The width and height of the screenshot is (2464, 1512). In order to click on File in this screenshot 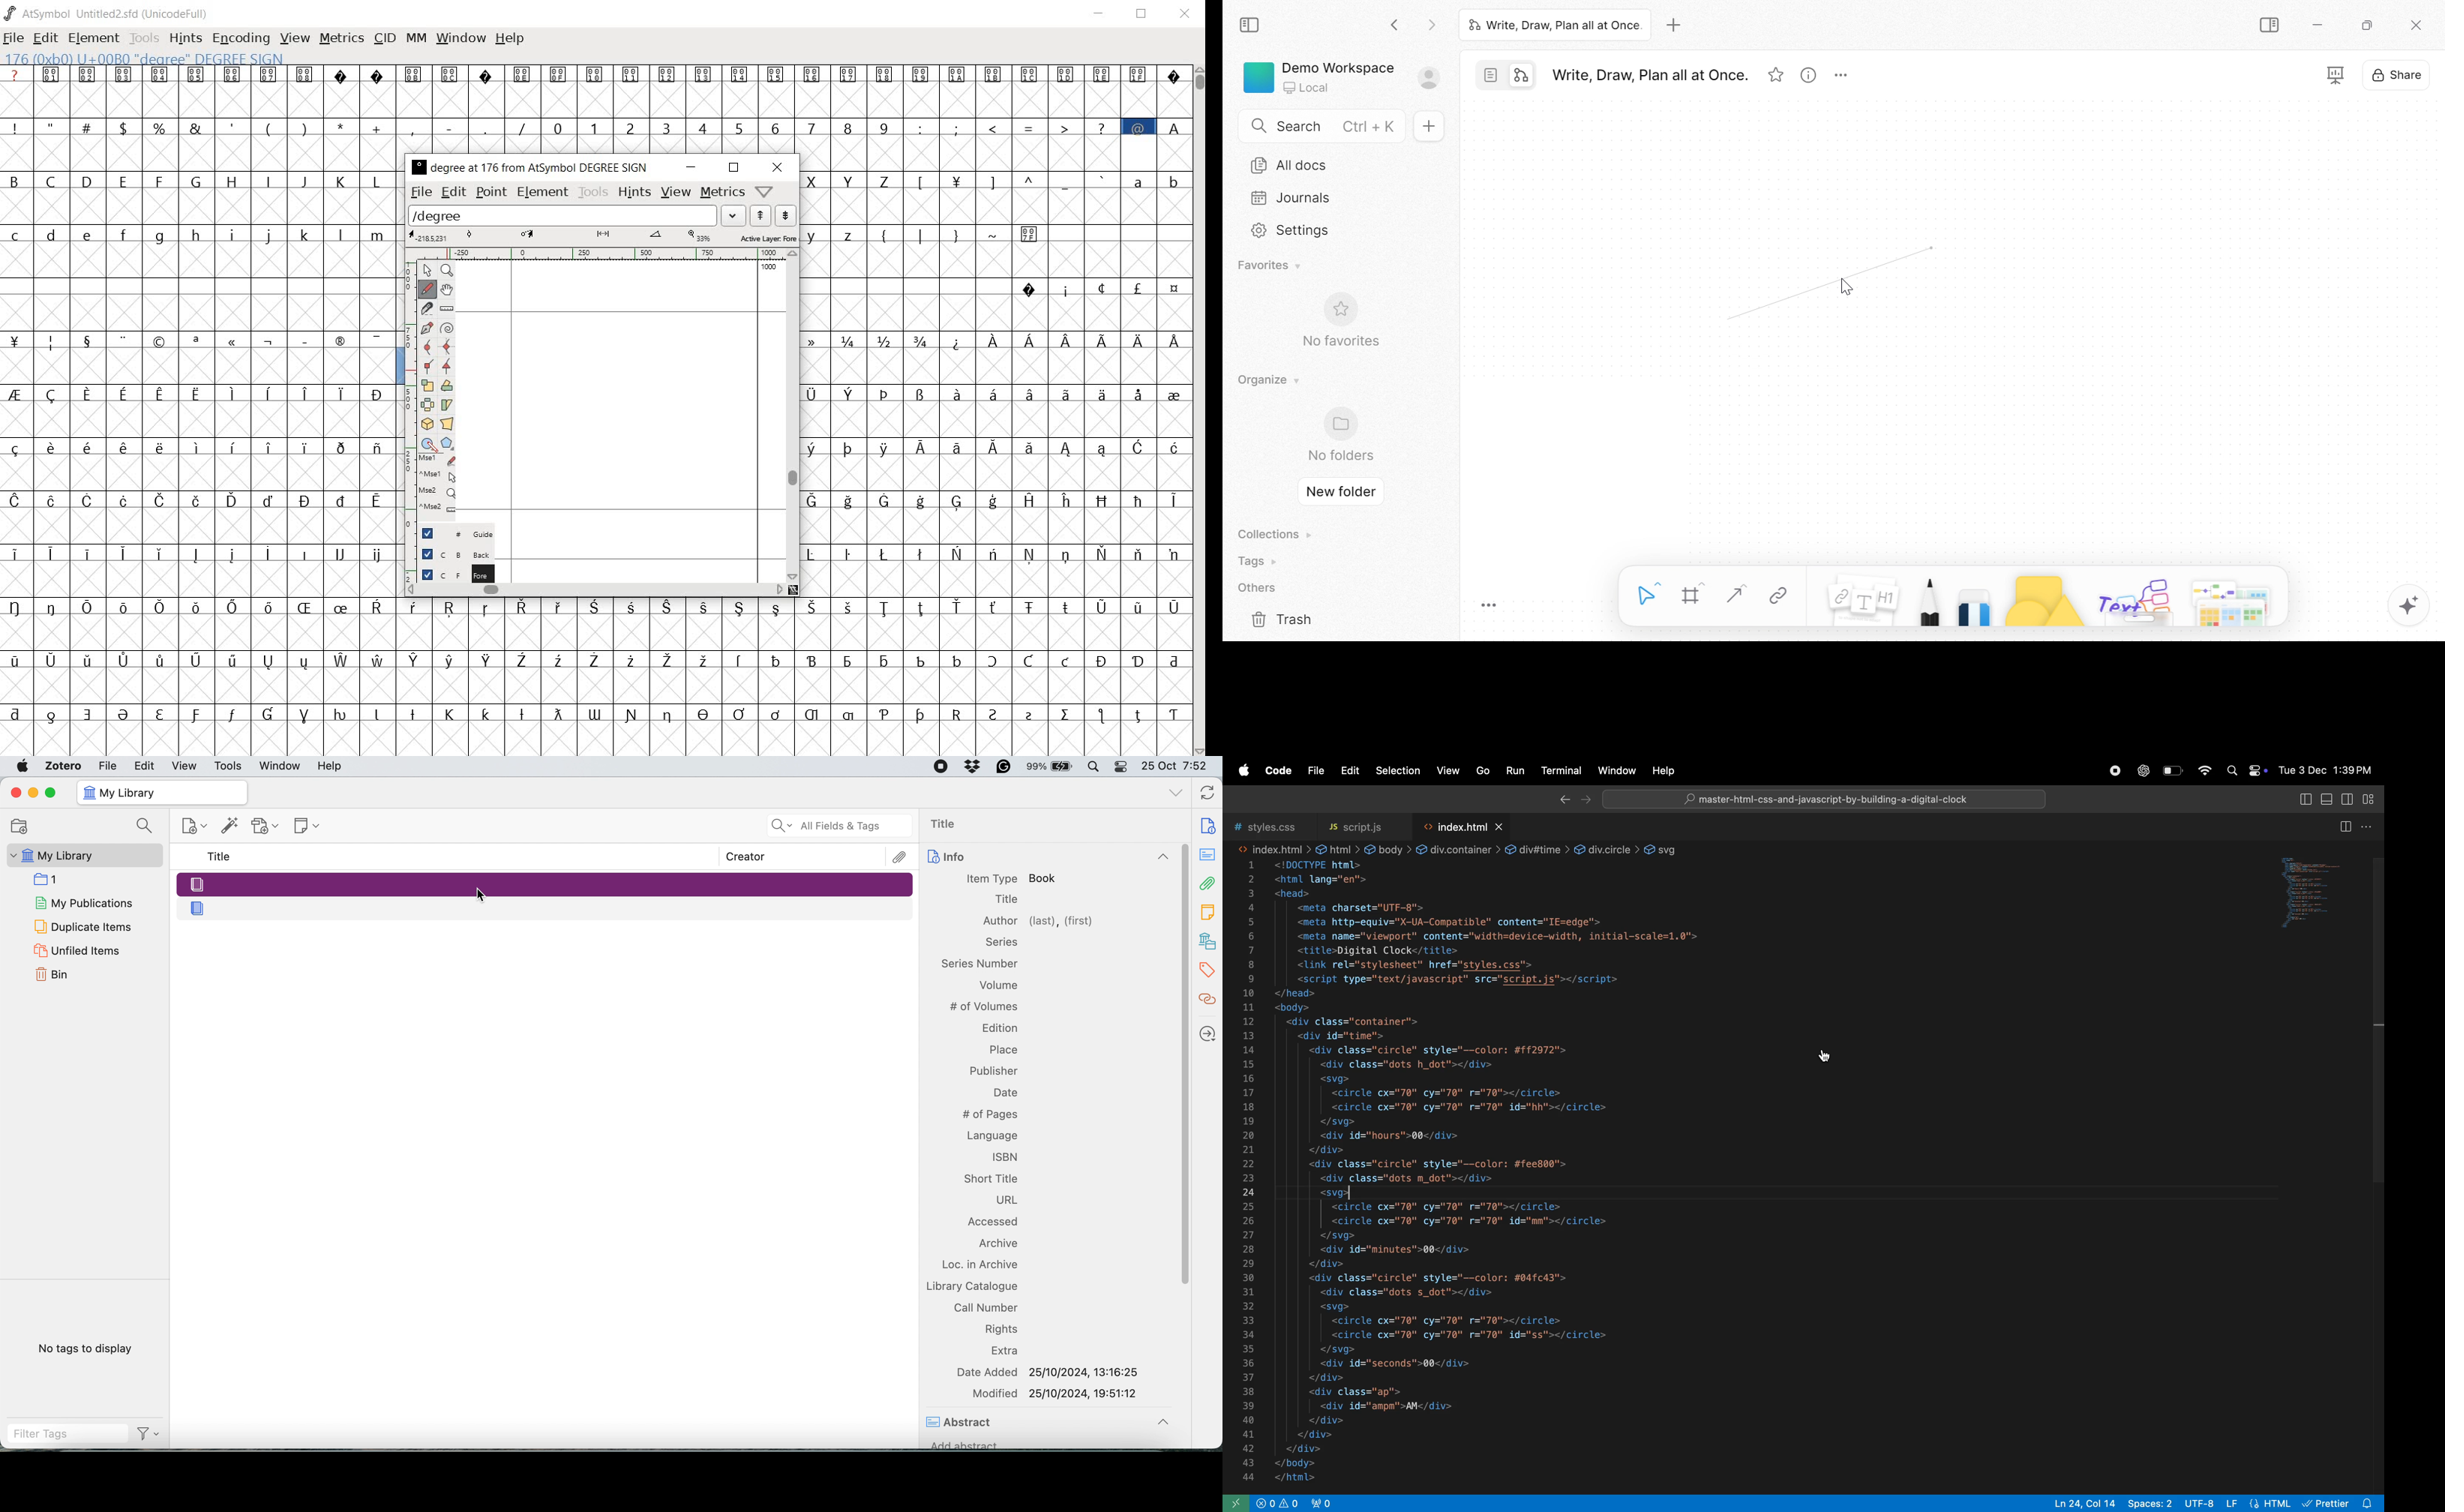, I will do `click(108, 765)`.